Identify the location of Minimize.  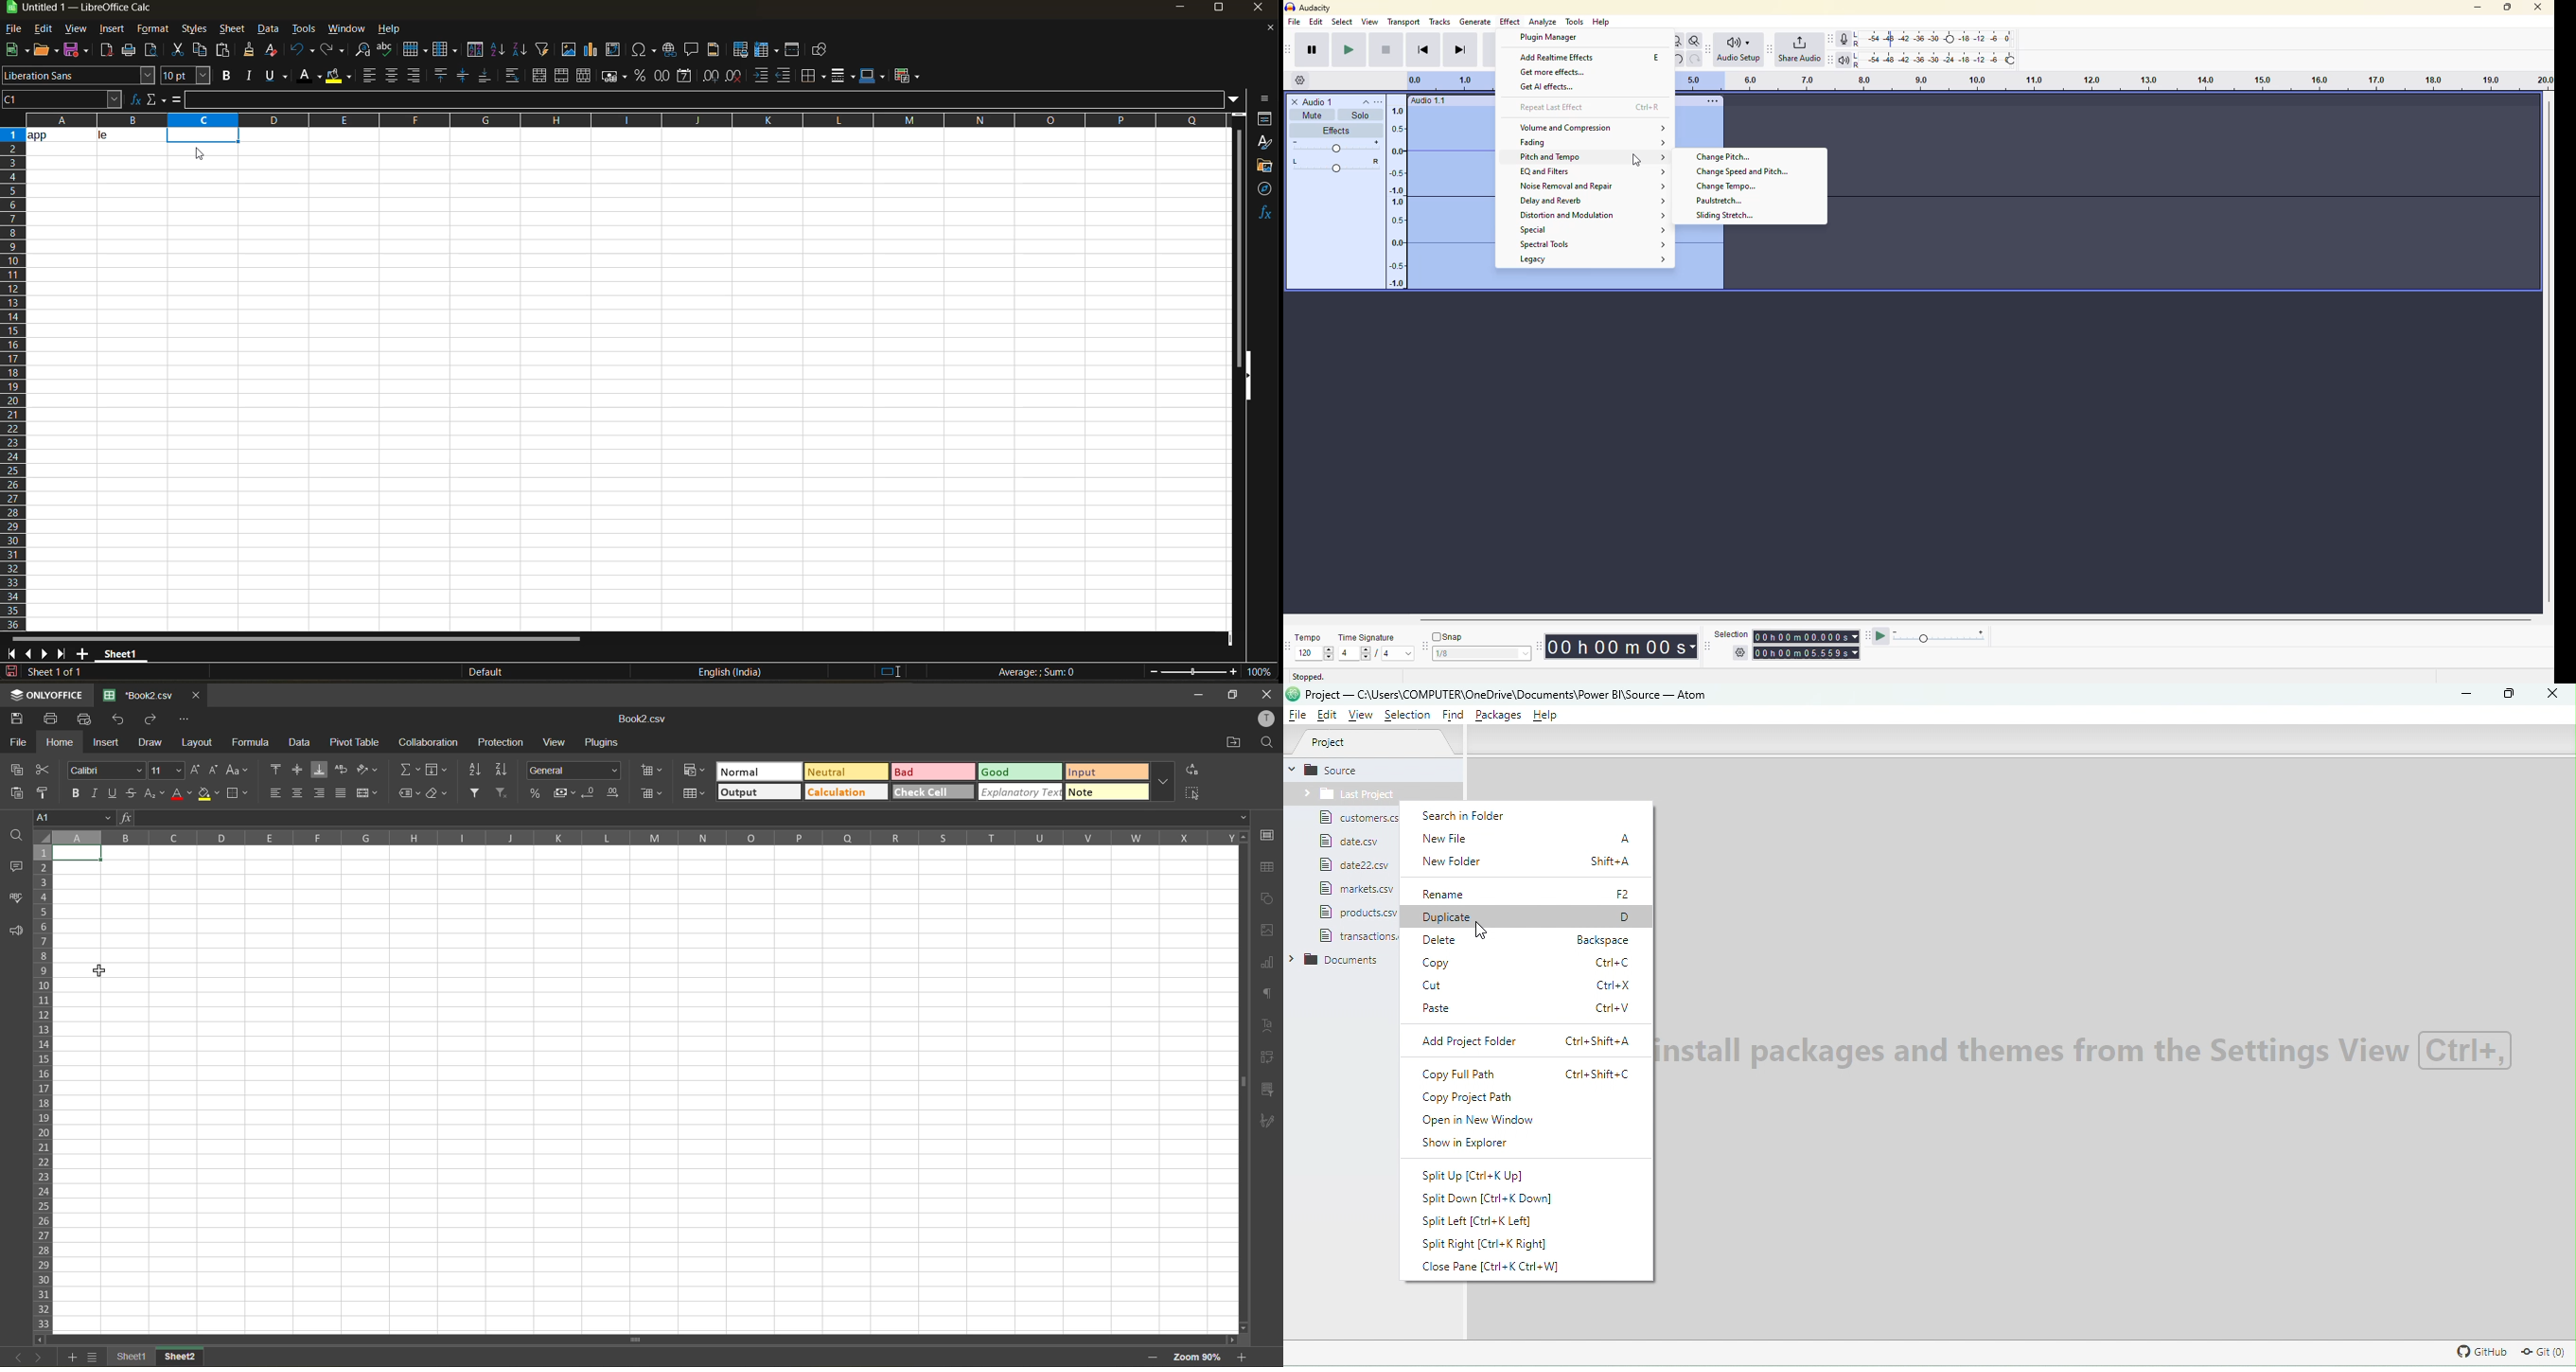
(2471, 695).